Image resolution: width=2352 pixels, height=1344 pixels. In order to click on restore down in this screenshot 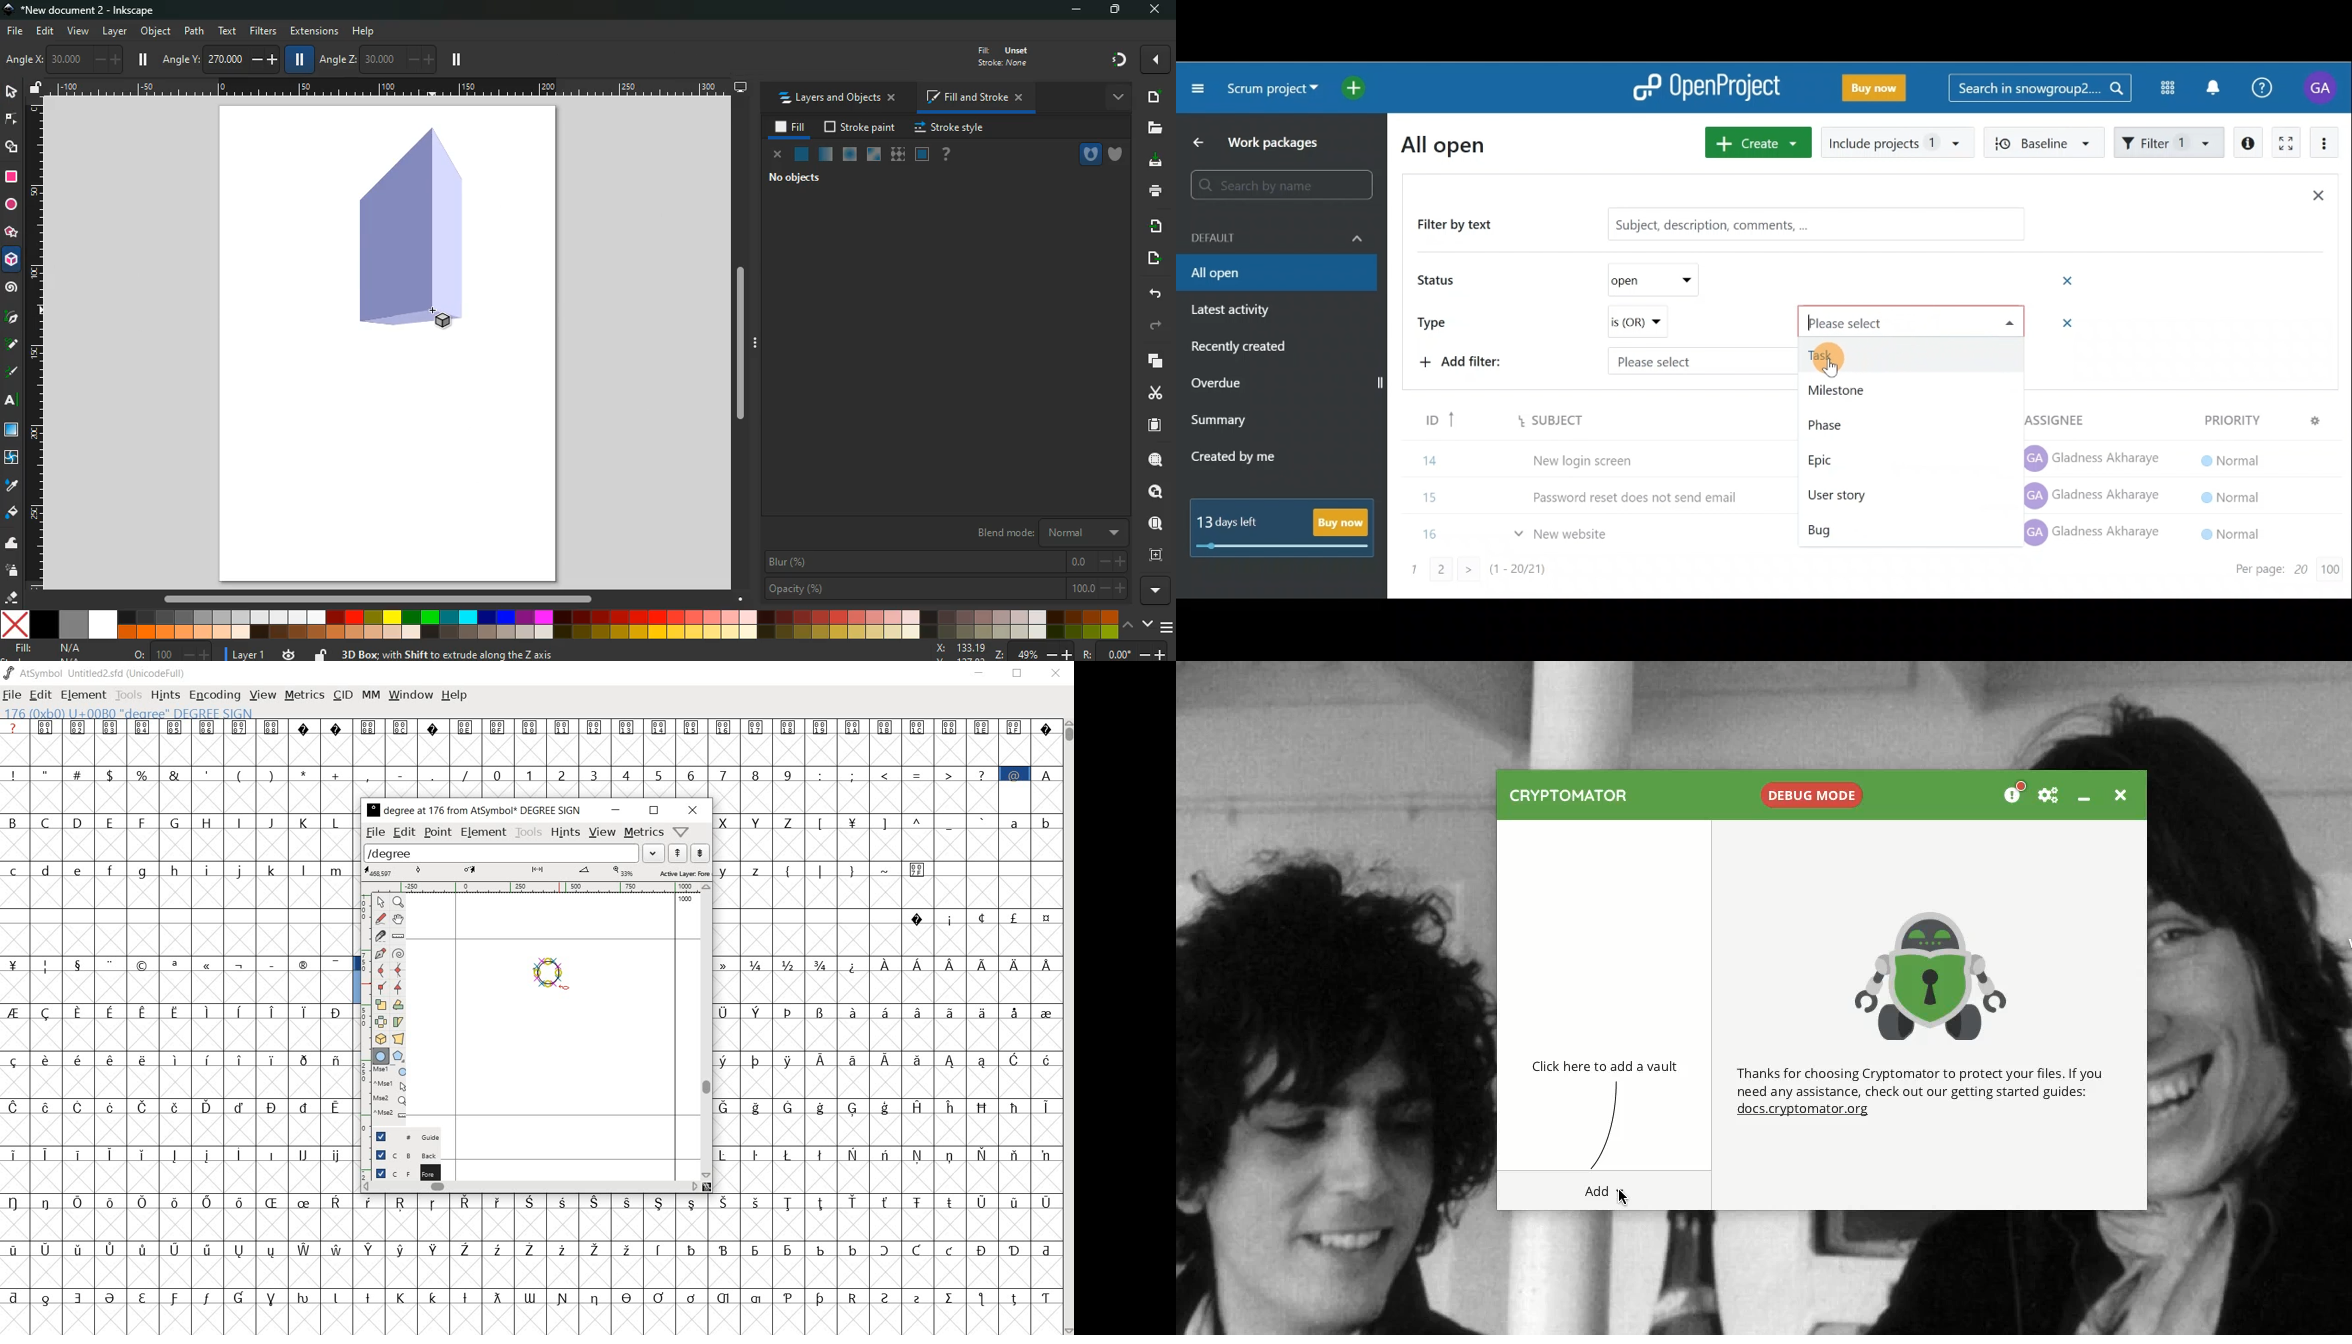, I will do `click(654, 811)`.